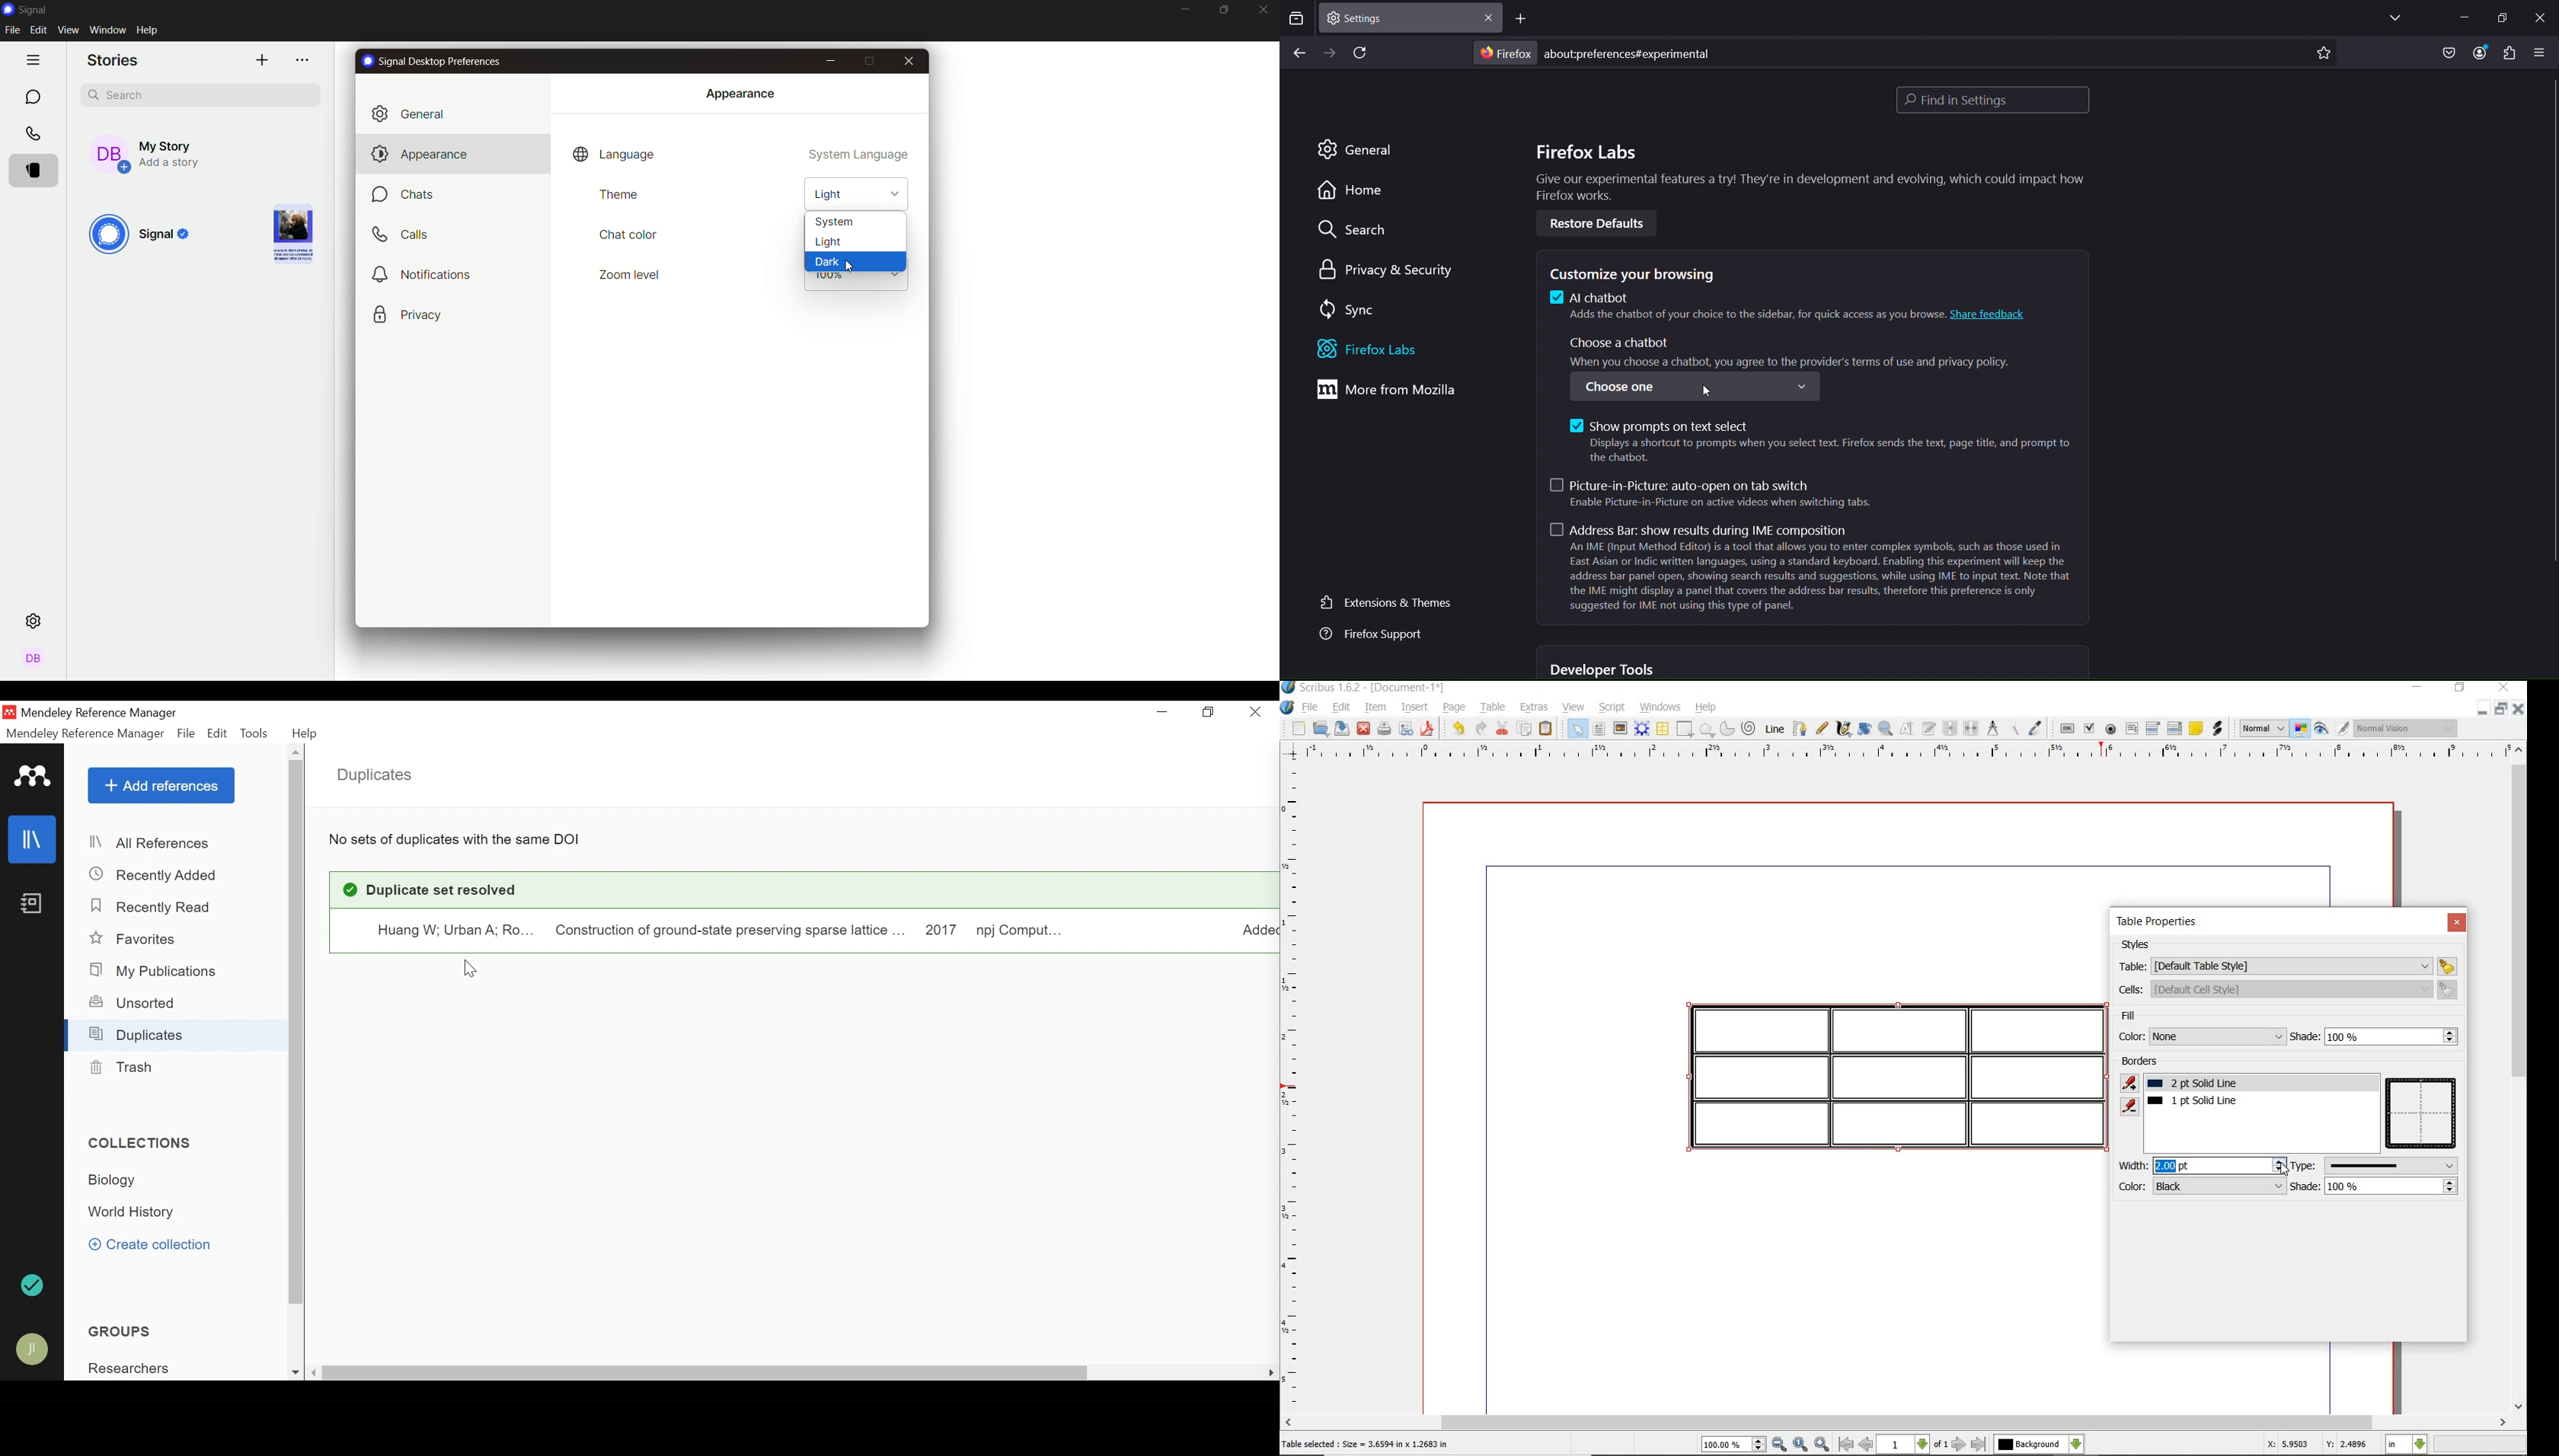 The height and width of the screenshot is (1456, 2576). What do you see at coordinates (2477, 53) in the screenshot?
I see `account` at bounding box center [2477, 53].